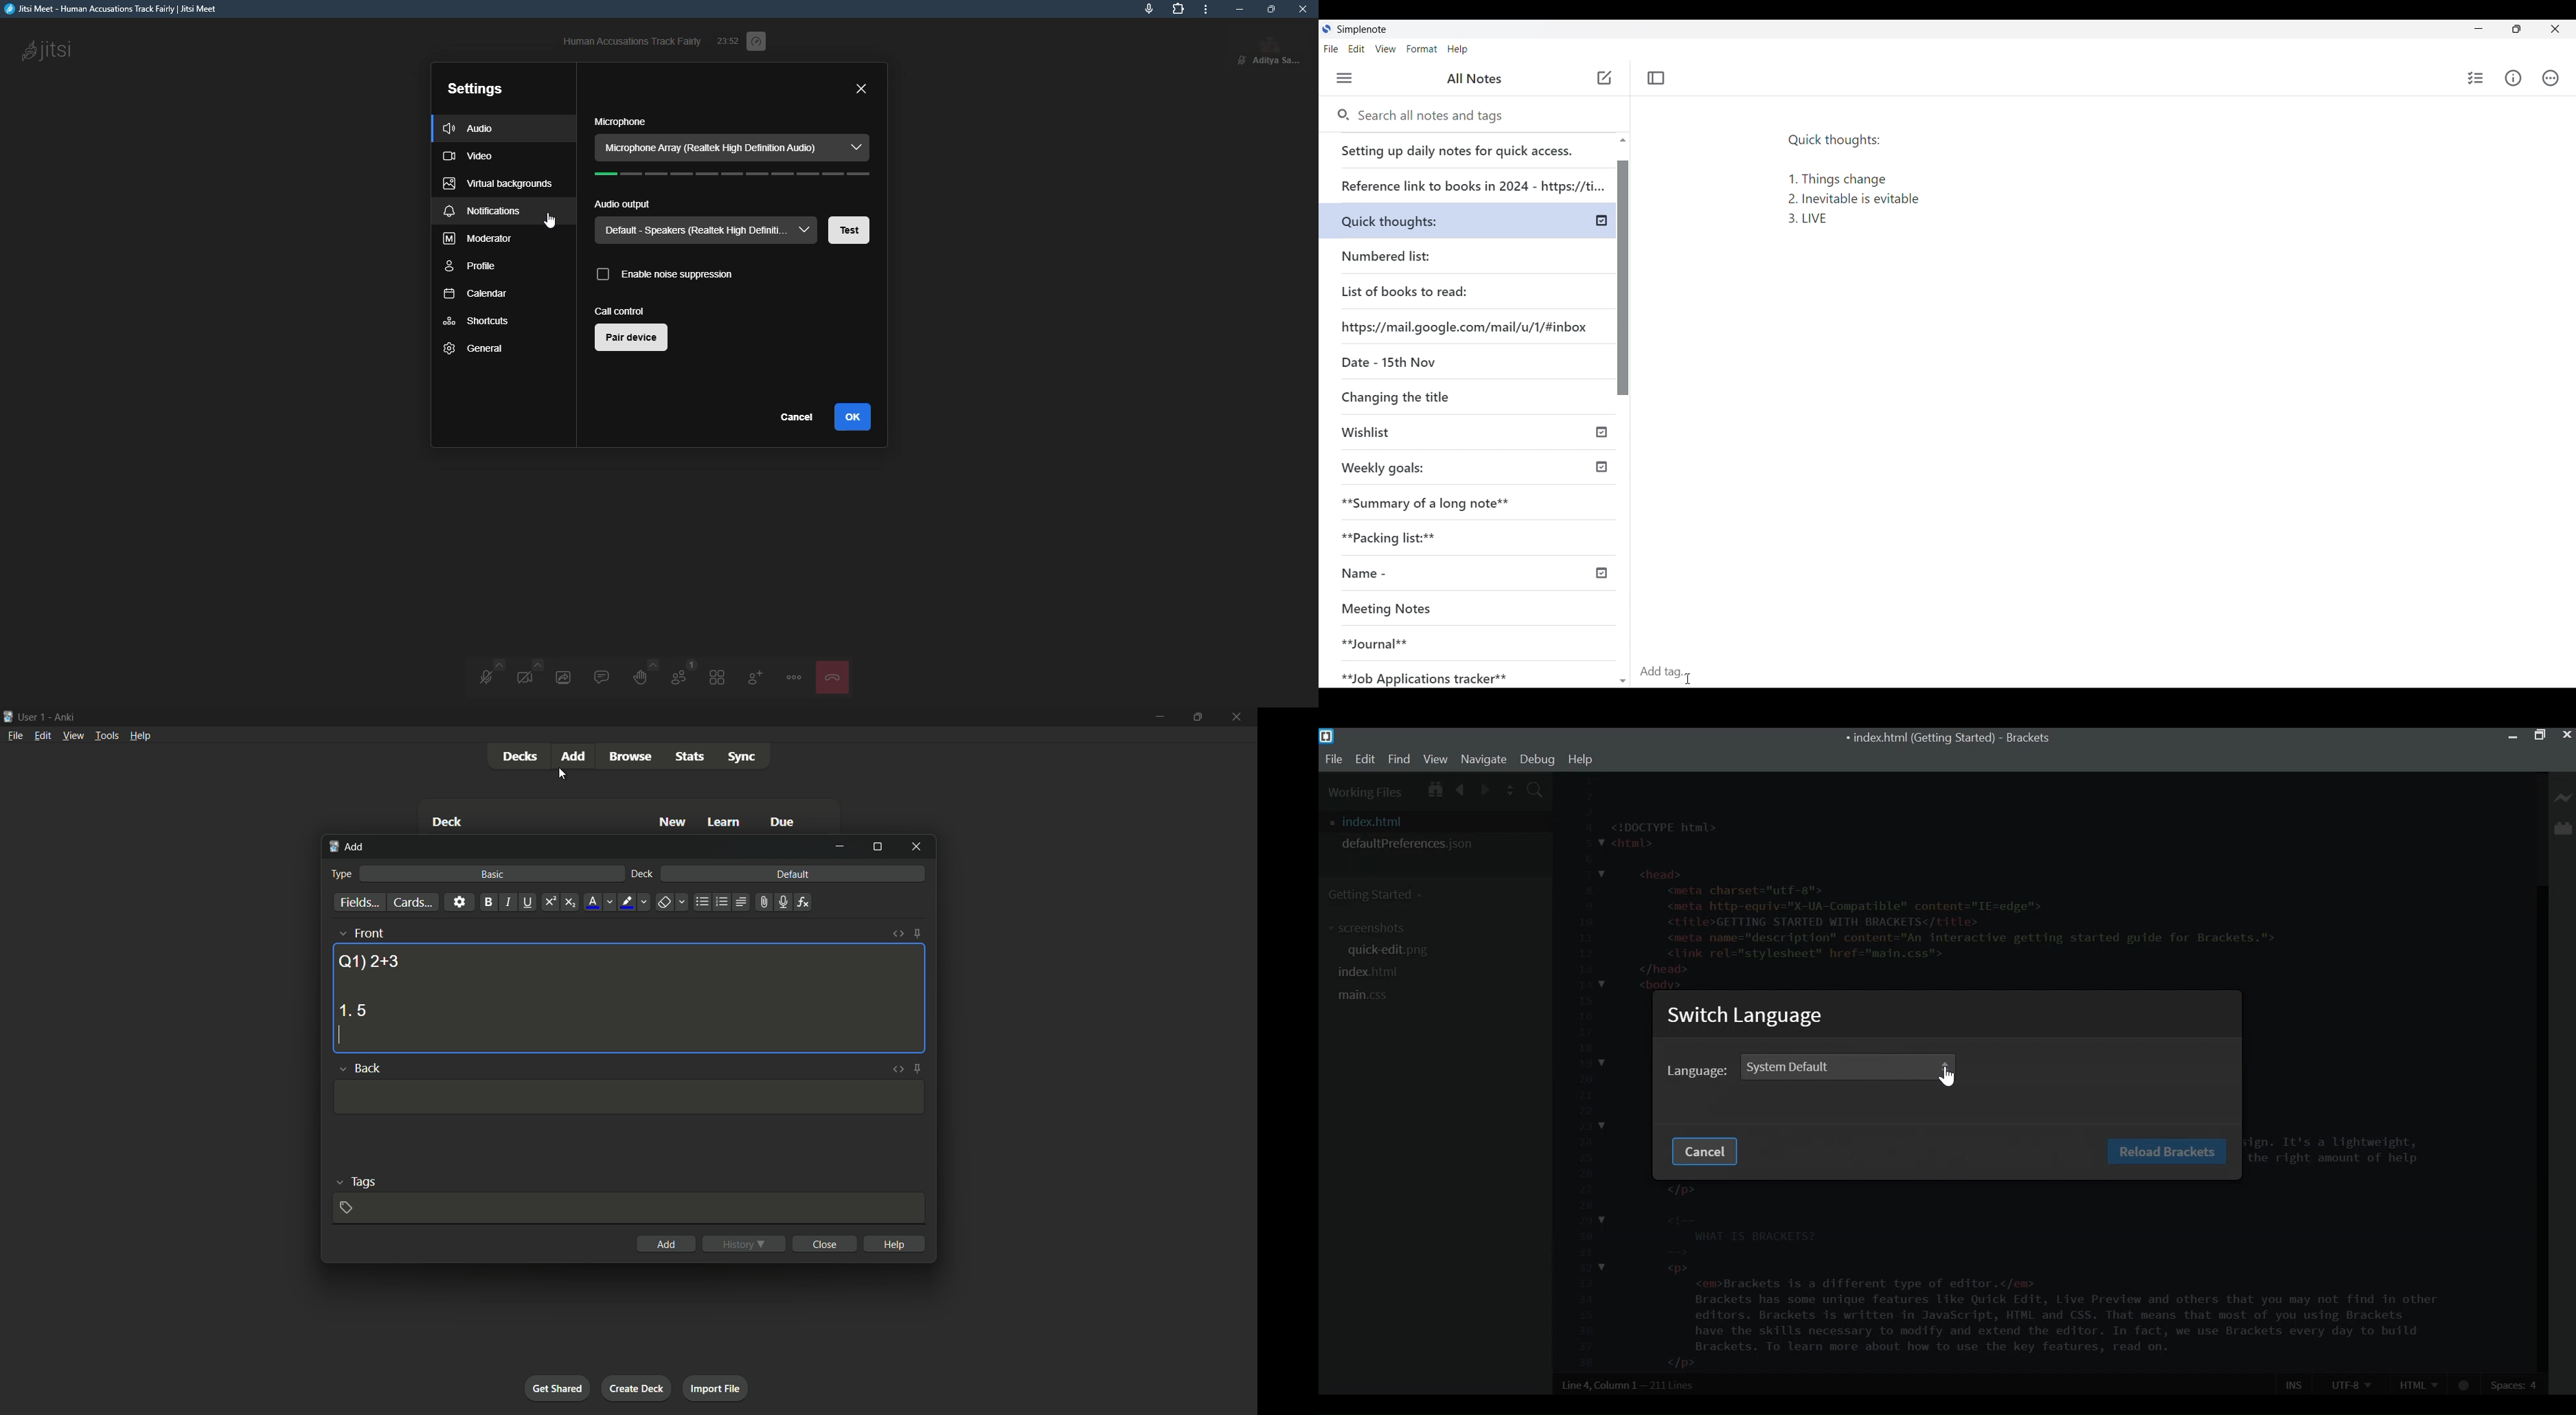  Describe the element at coordinates (488, 903) in the screenshot. I see `bold` at that location.